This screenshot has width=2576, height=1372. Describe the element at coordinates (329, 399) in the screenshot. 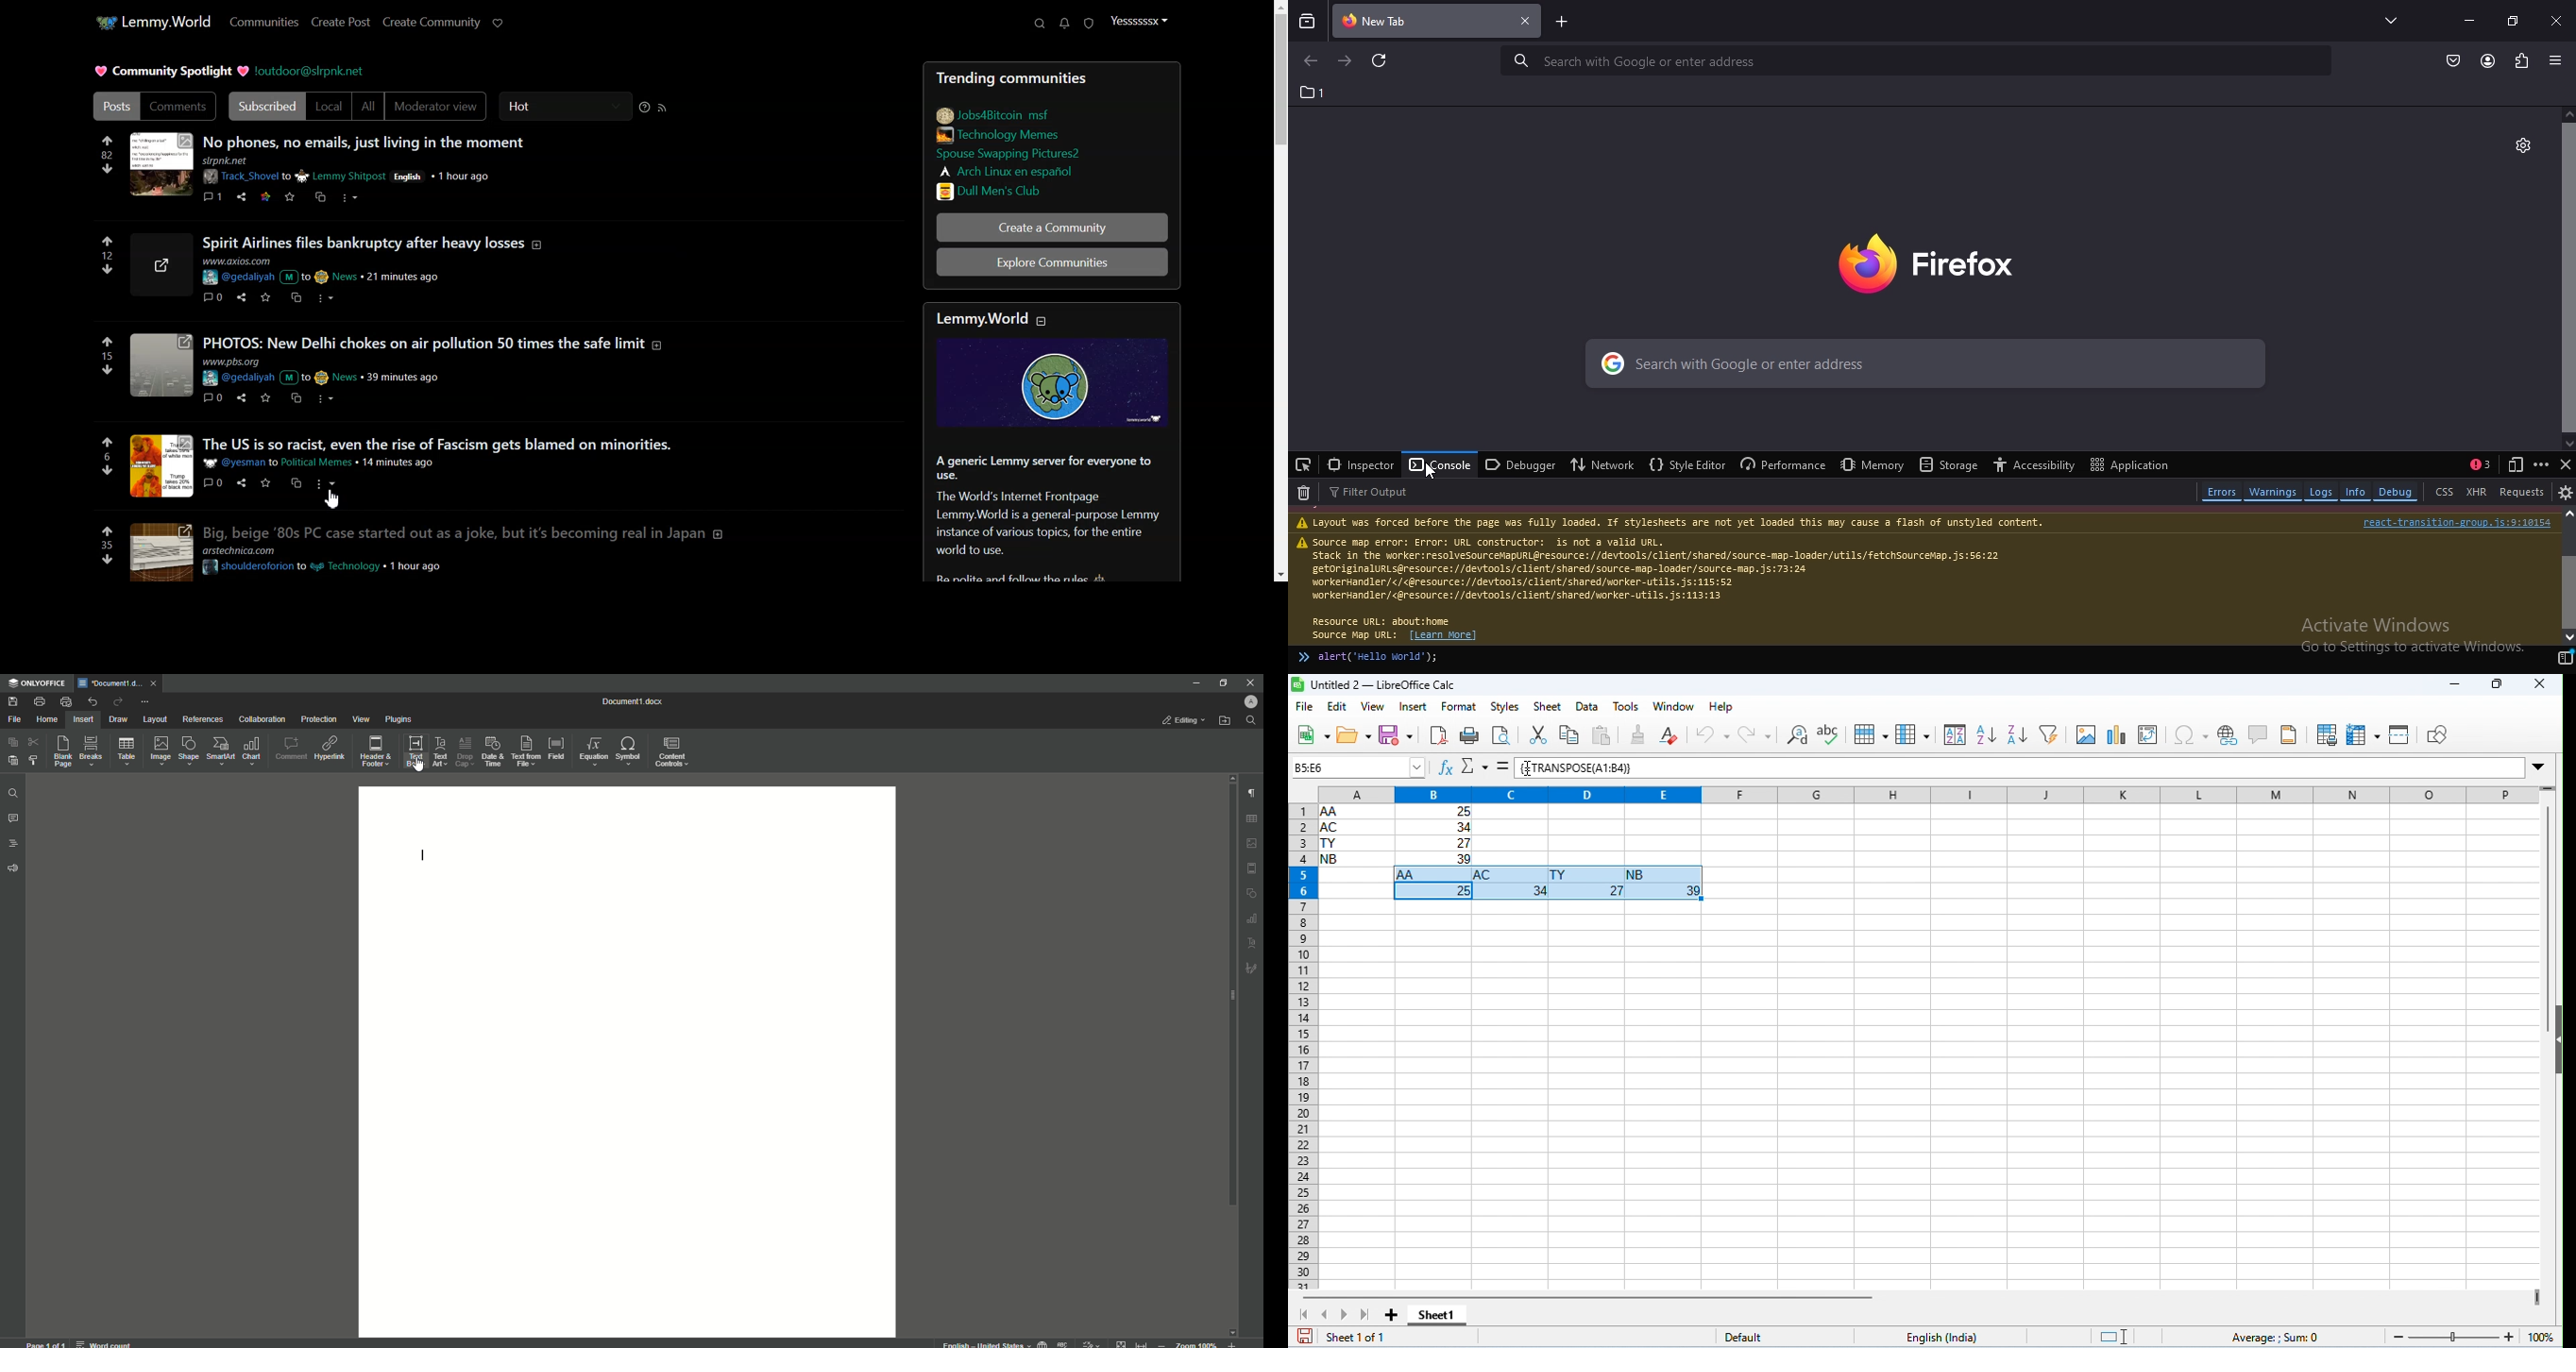

I see `more` at that location.